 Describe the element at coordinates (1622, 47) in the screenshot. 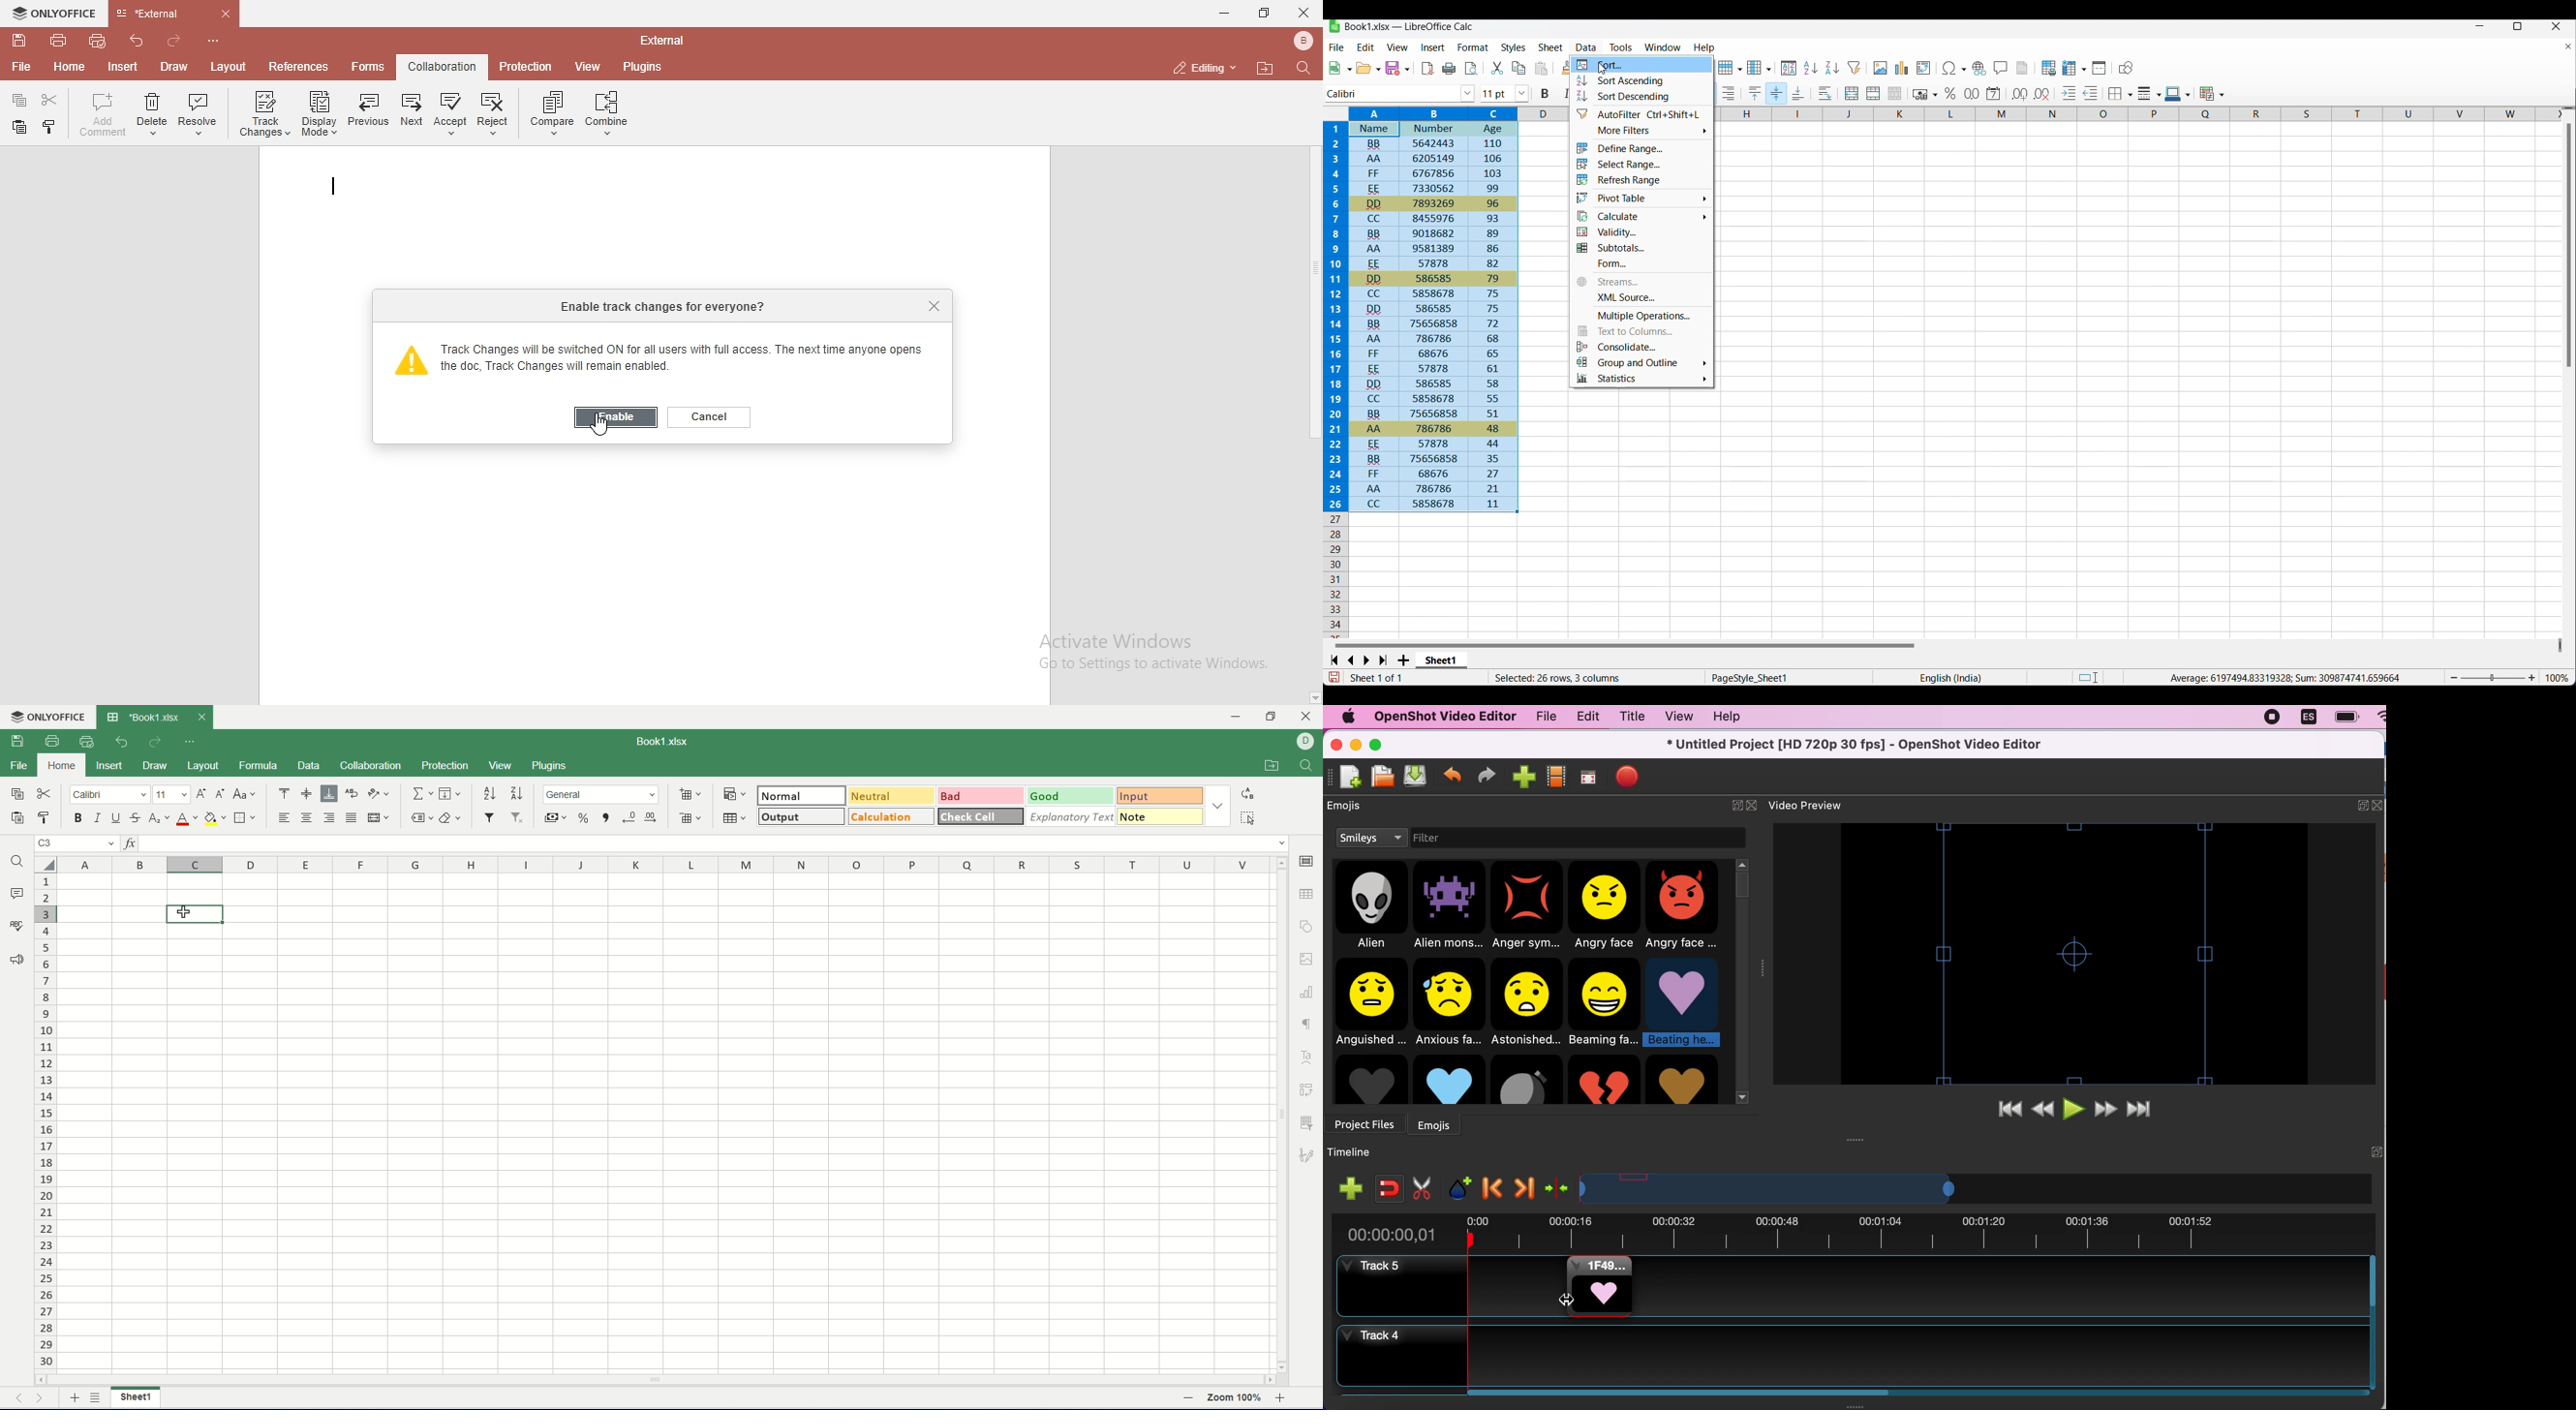

I see `Tools menu` at that location.